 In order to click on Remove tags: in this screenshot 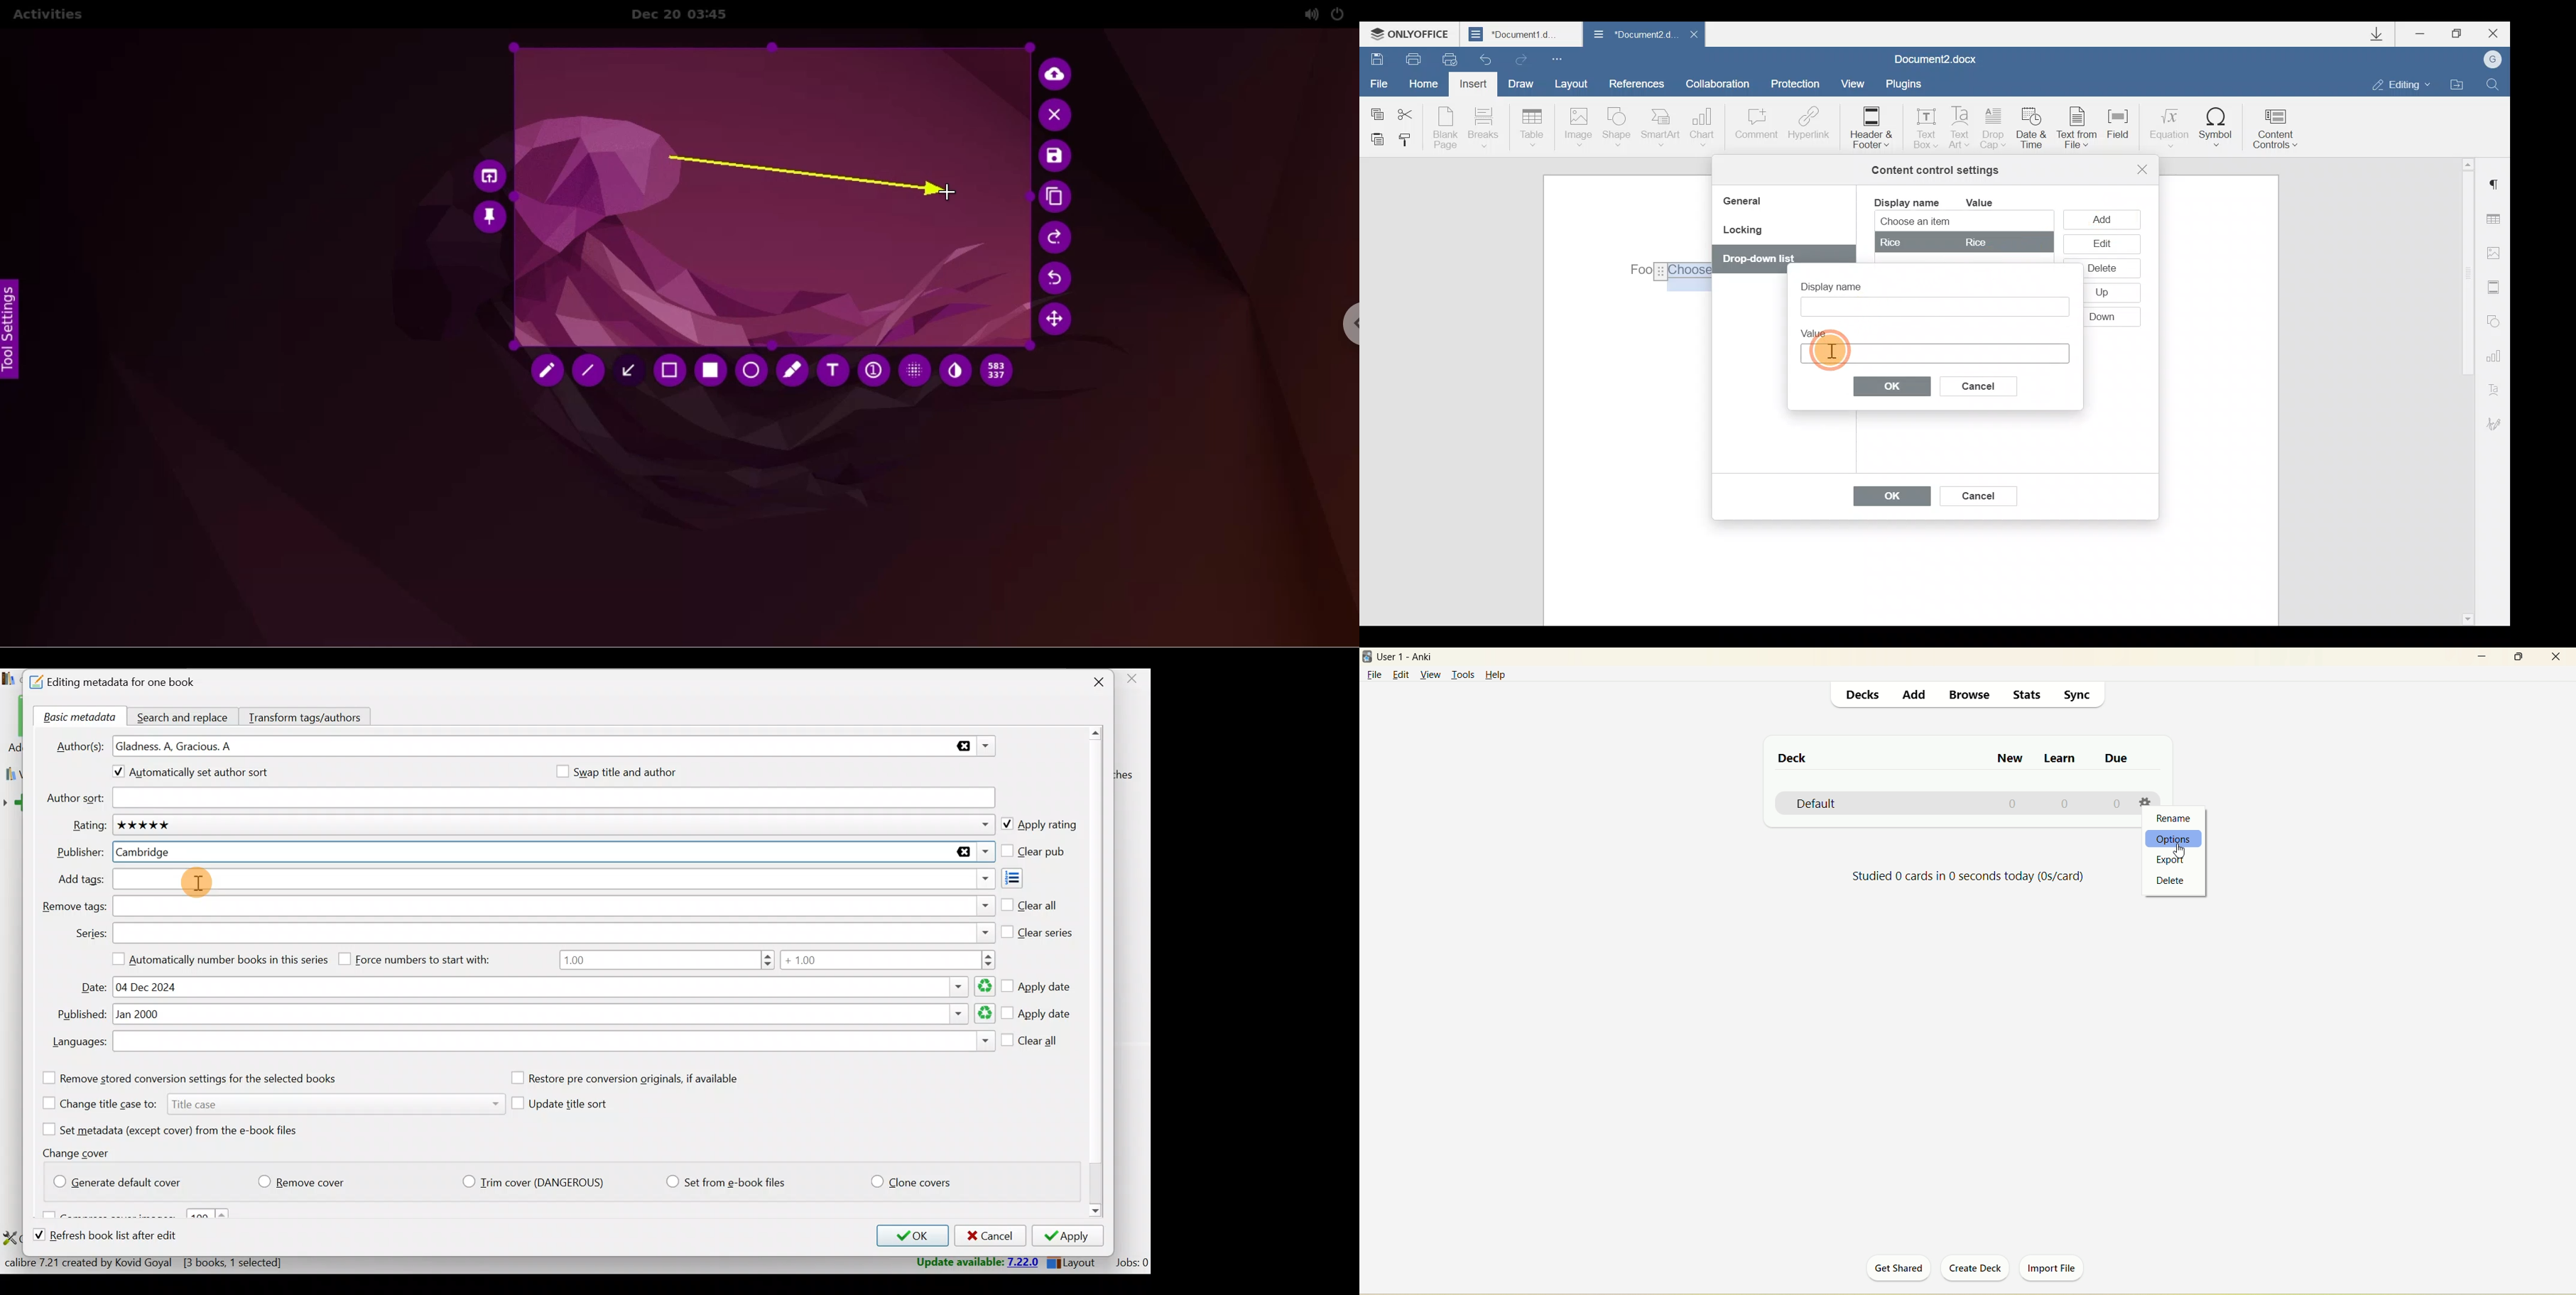, I will do `click(73, 907)`.